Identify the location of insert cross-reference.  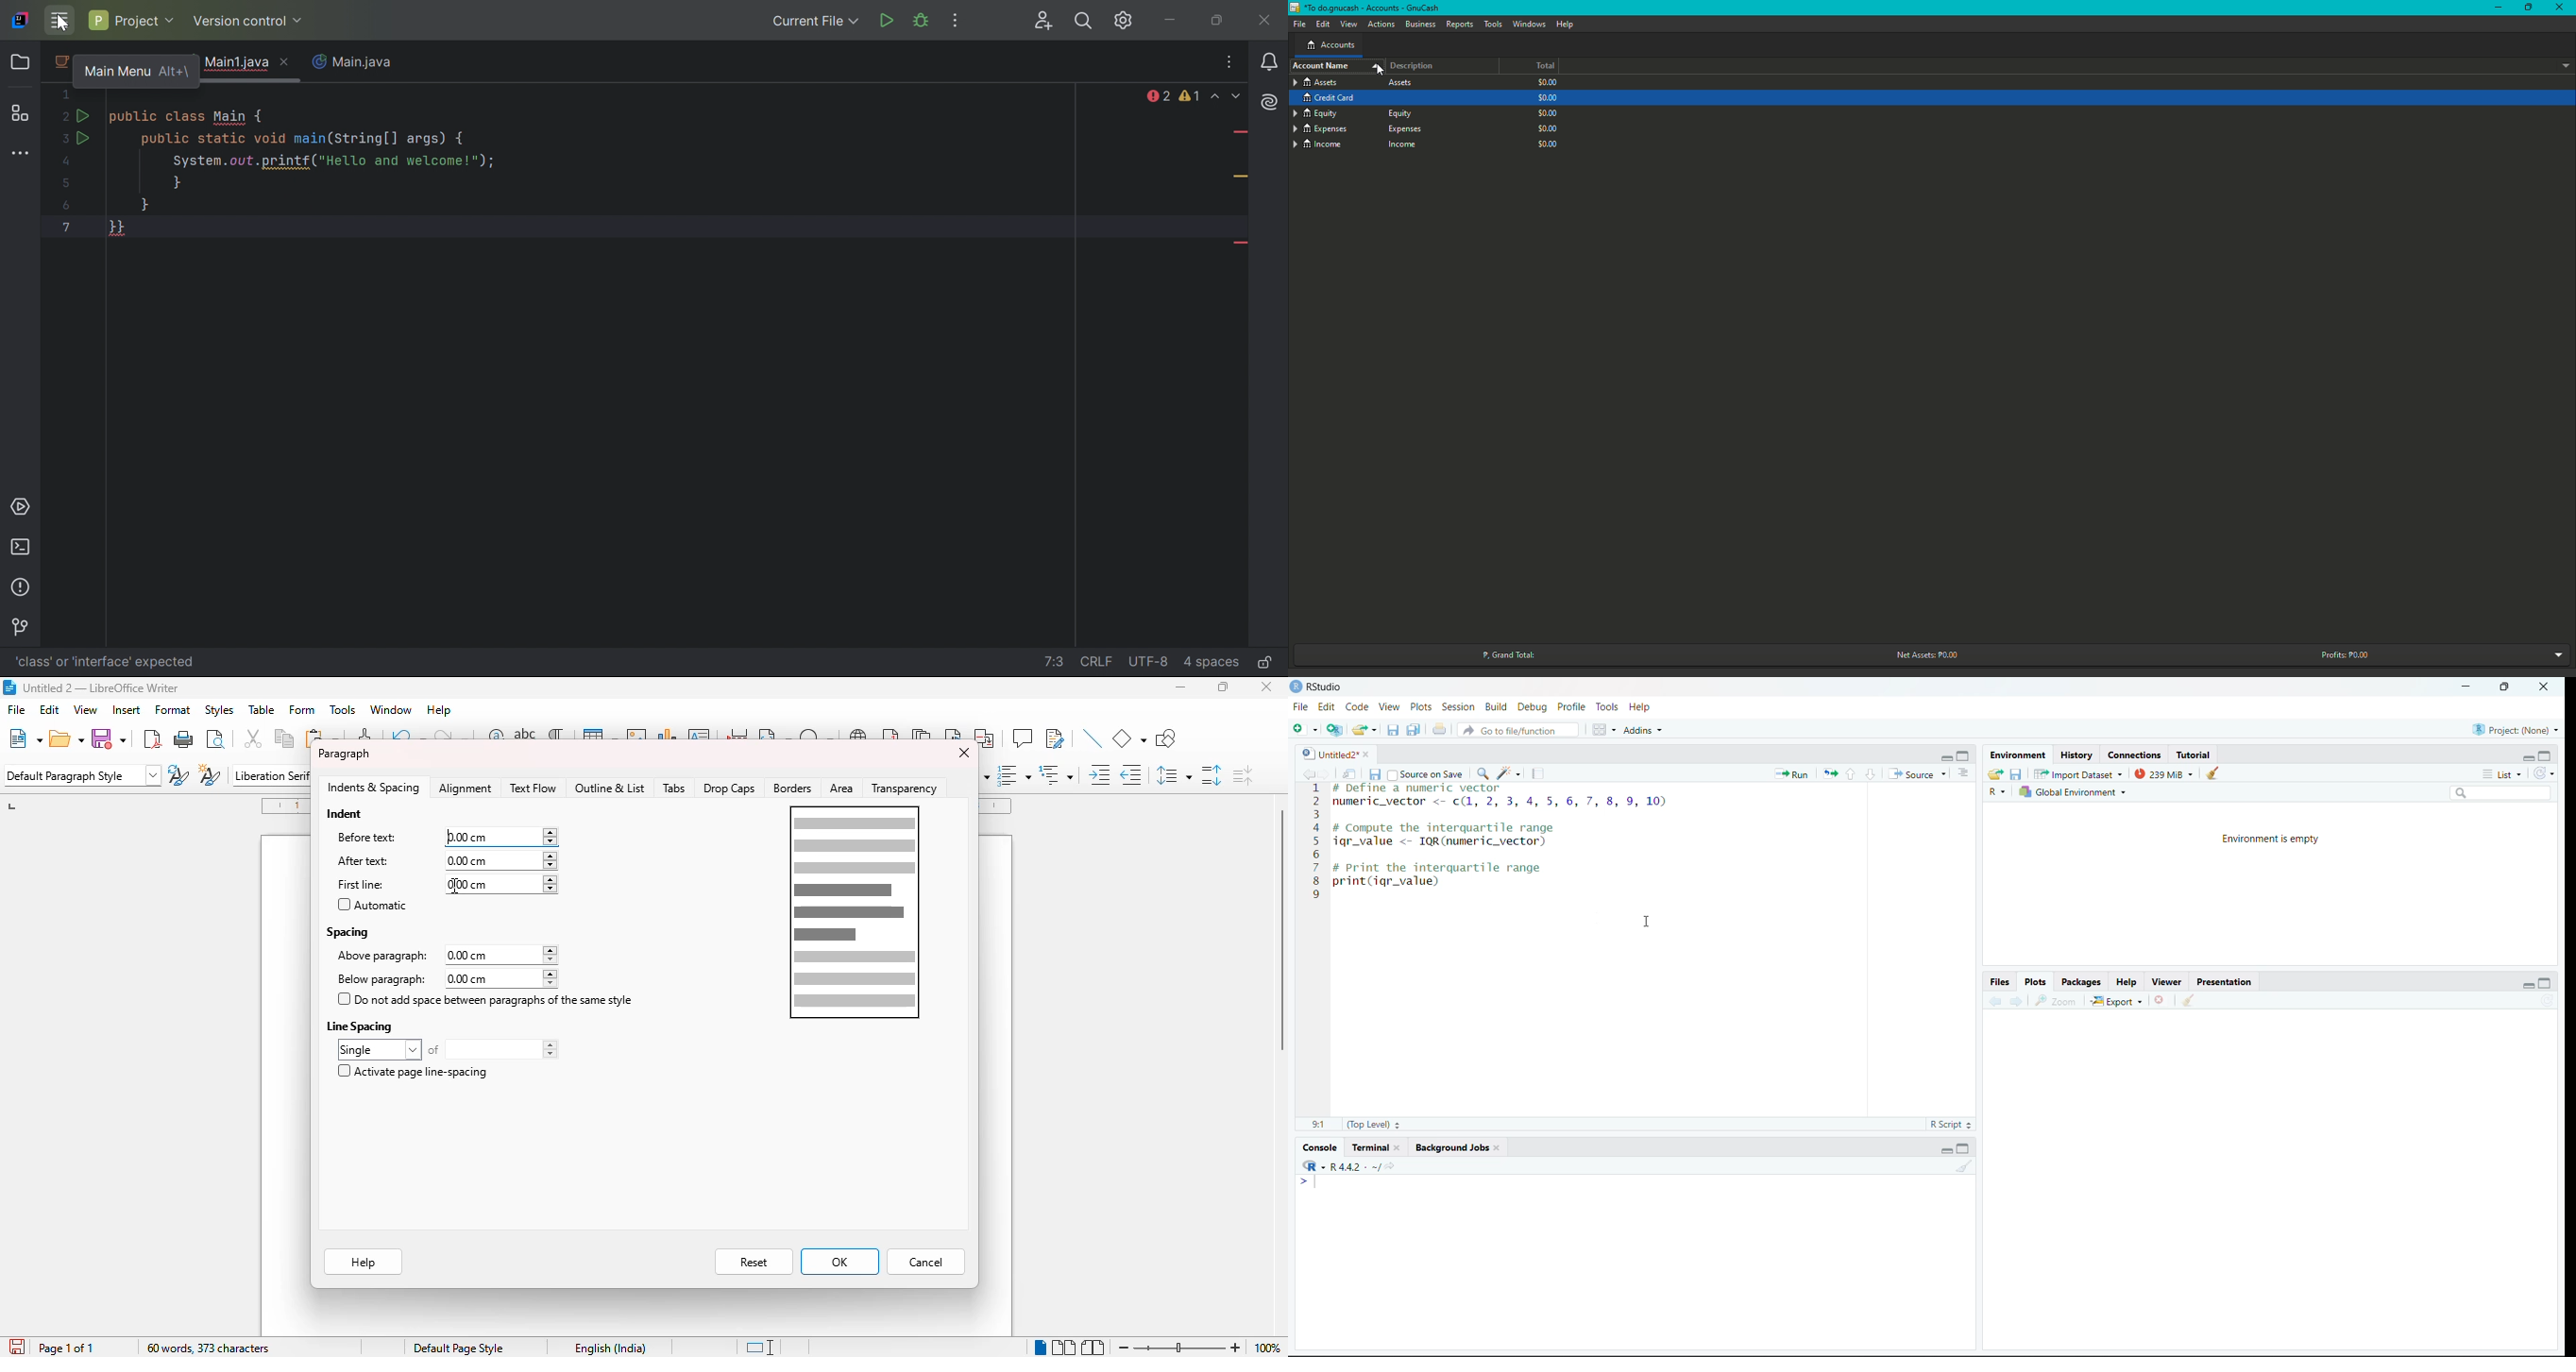
(986, 738).